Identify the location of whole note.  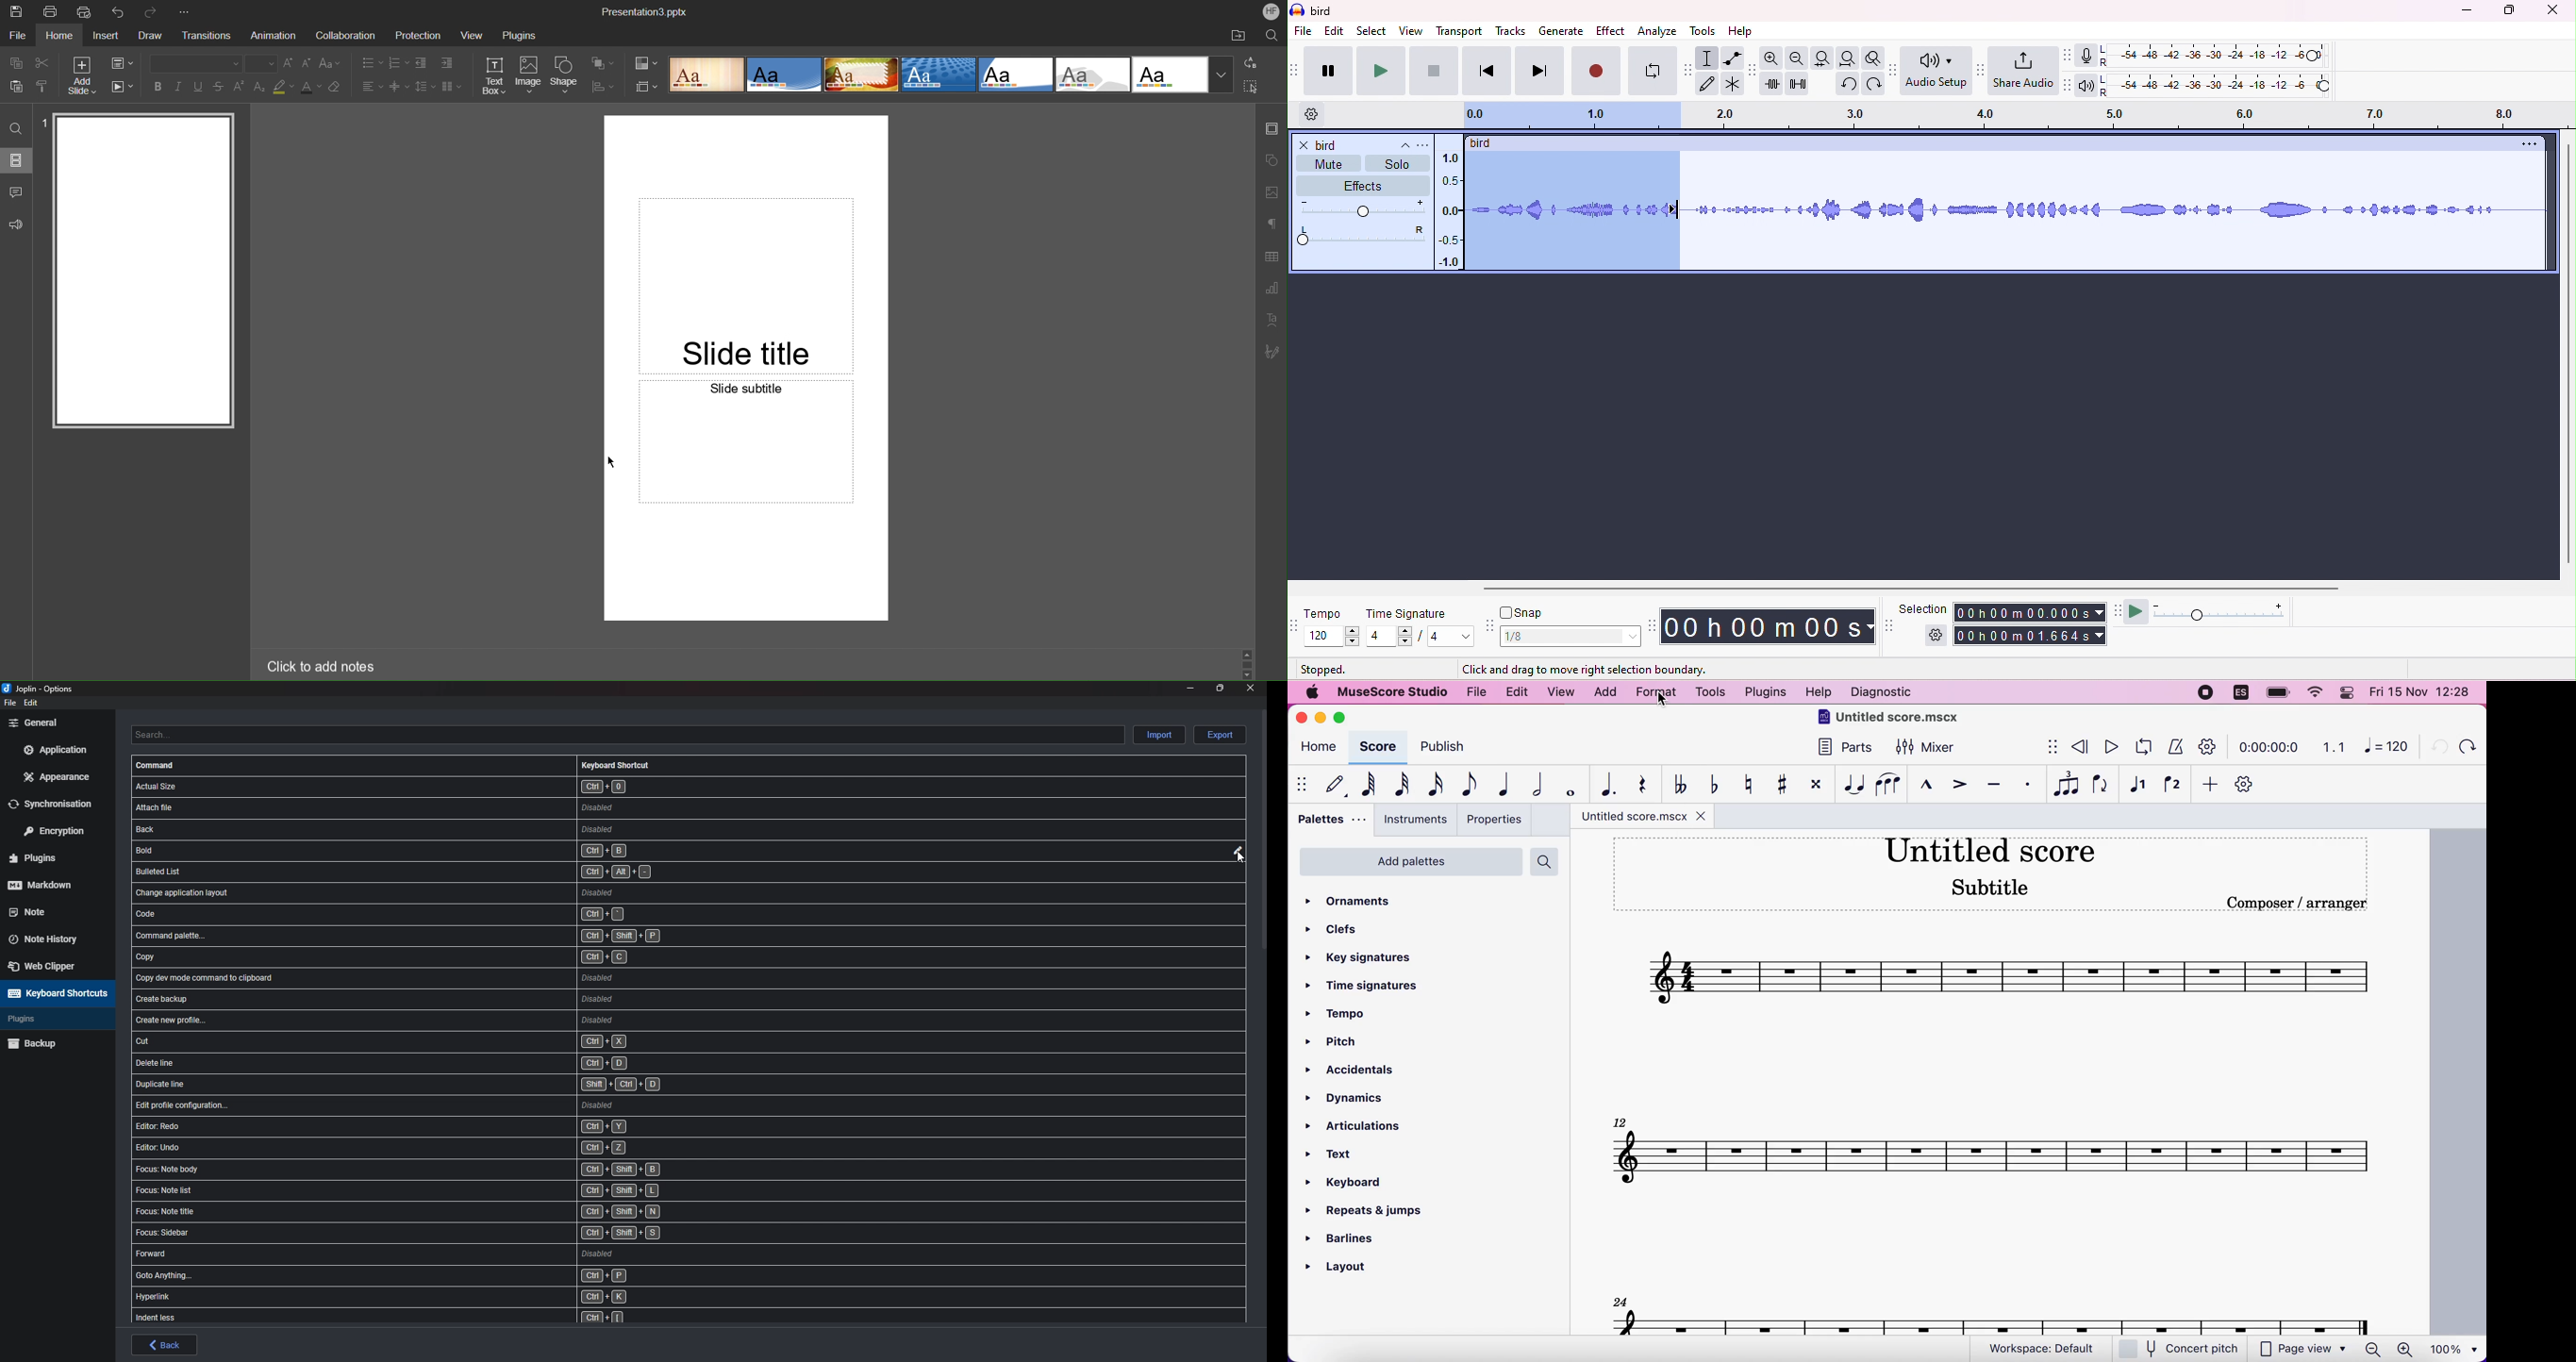
(1567, 785).